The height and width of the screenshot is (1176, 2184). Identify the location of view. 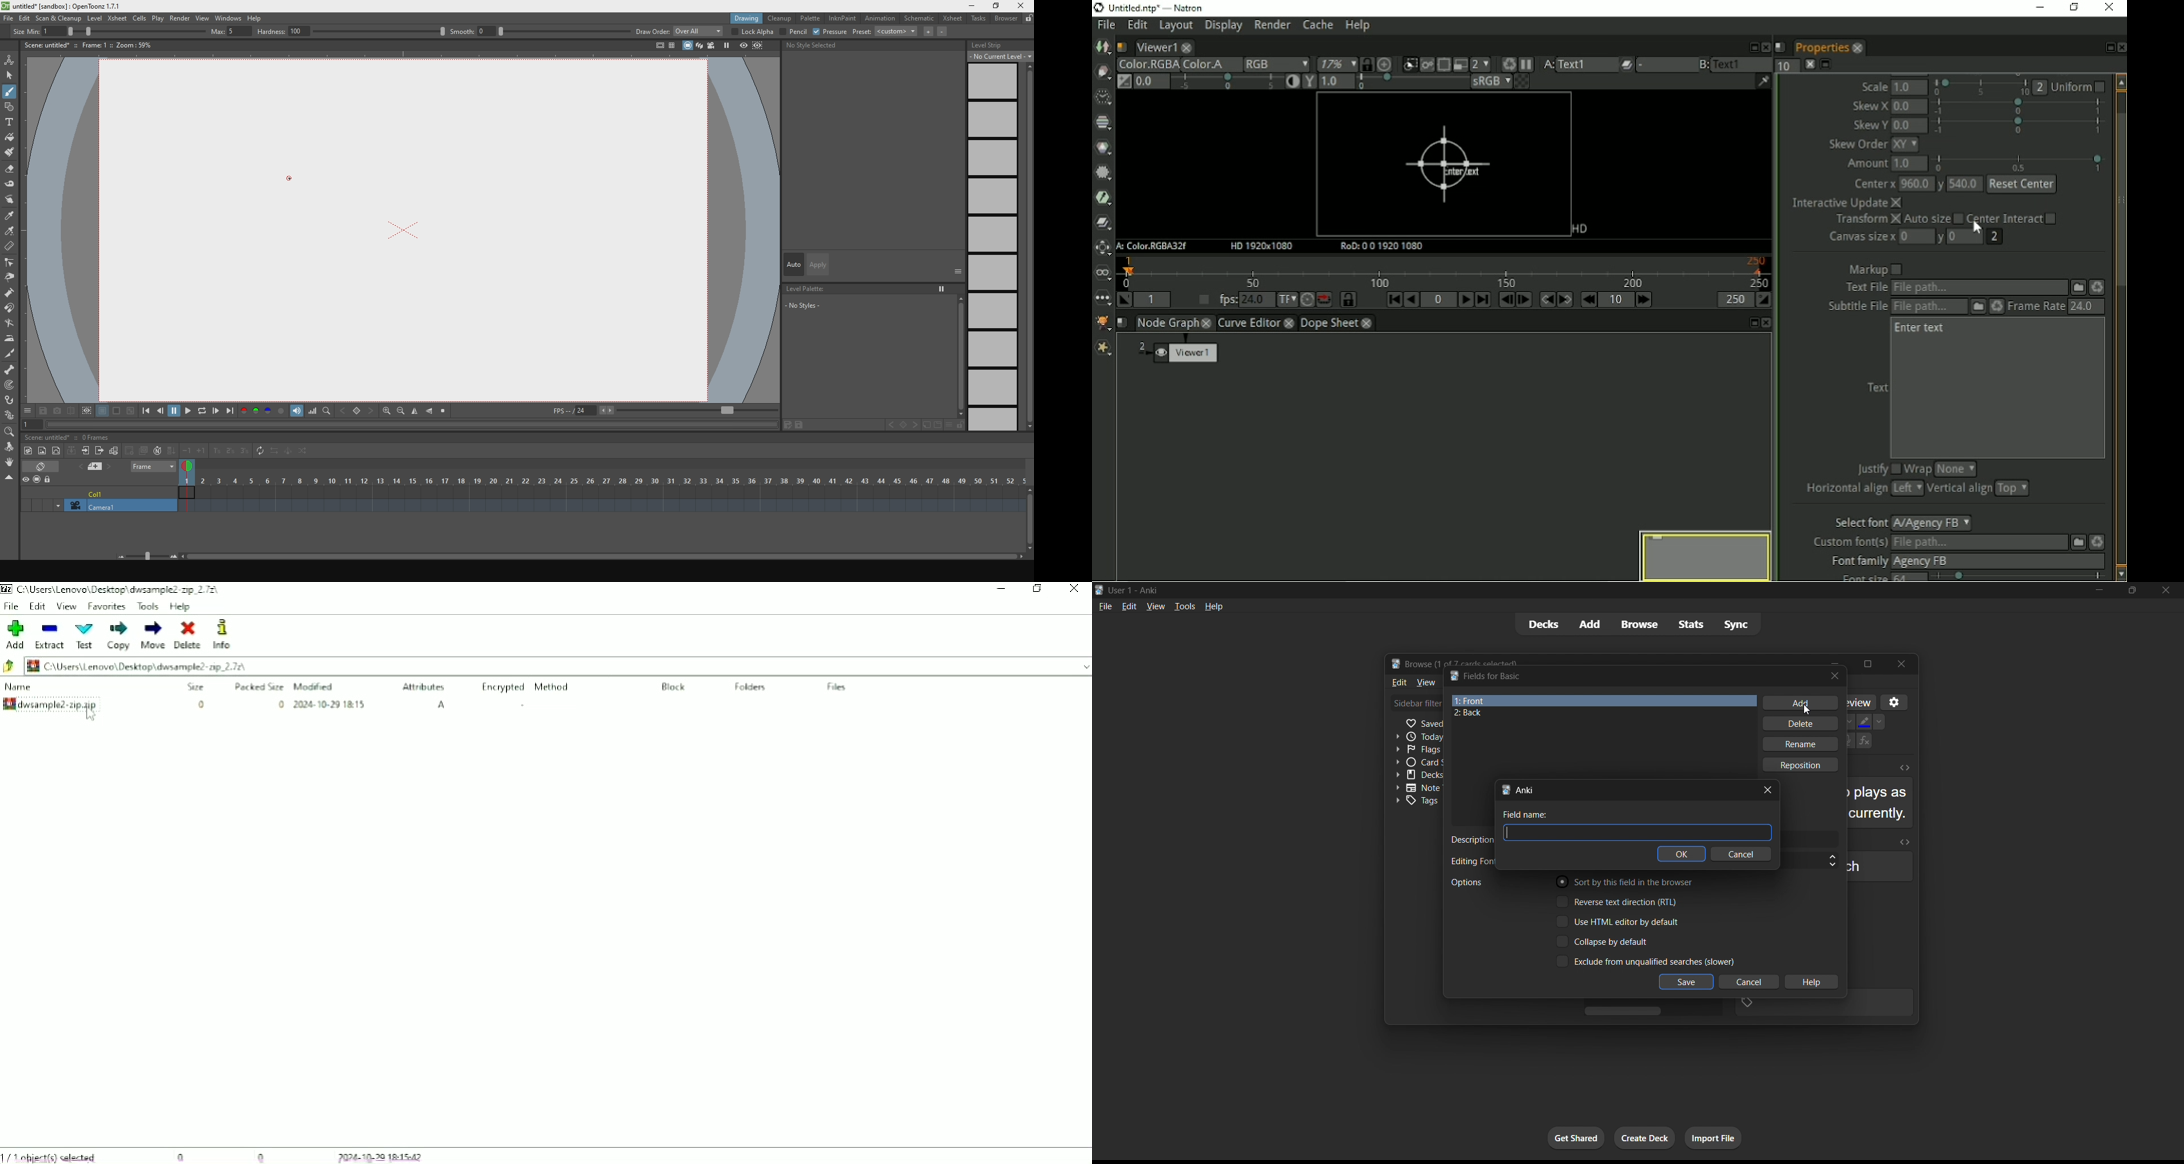
(1154, 605).